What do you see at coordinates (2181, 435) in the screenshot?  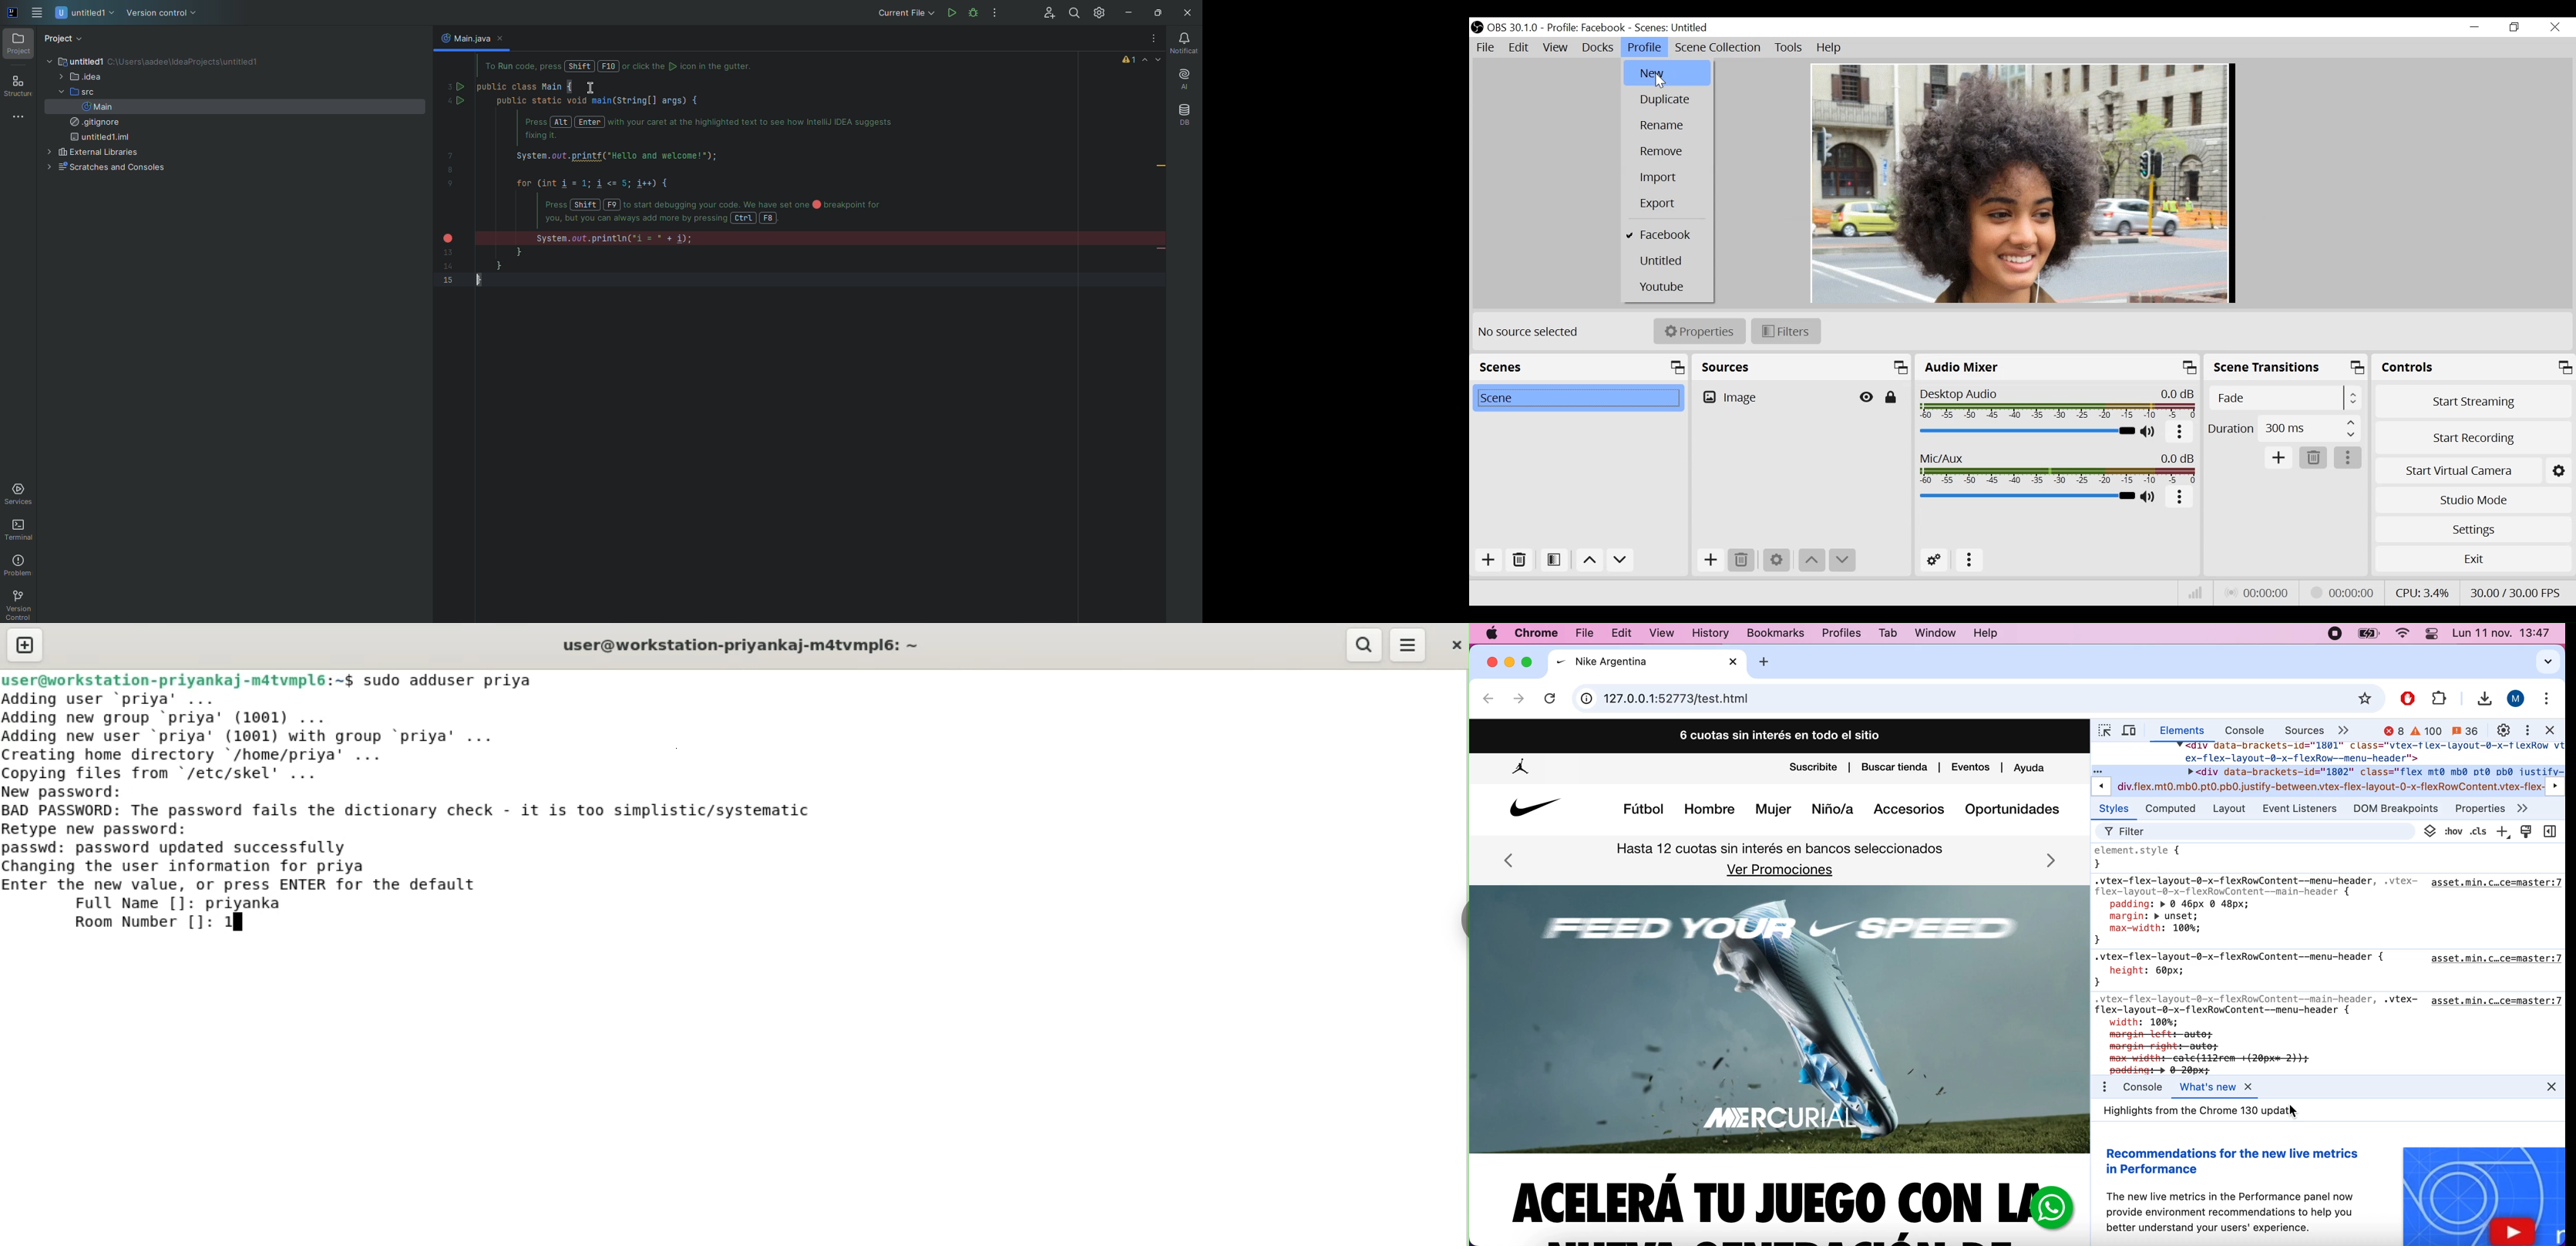 I see `More Options` at bounding box center [2181, 435].